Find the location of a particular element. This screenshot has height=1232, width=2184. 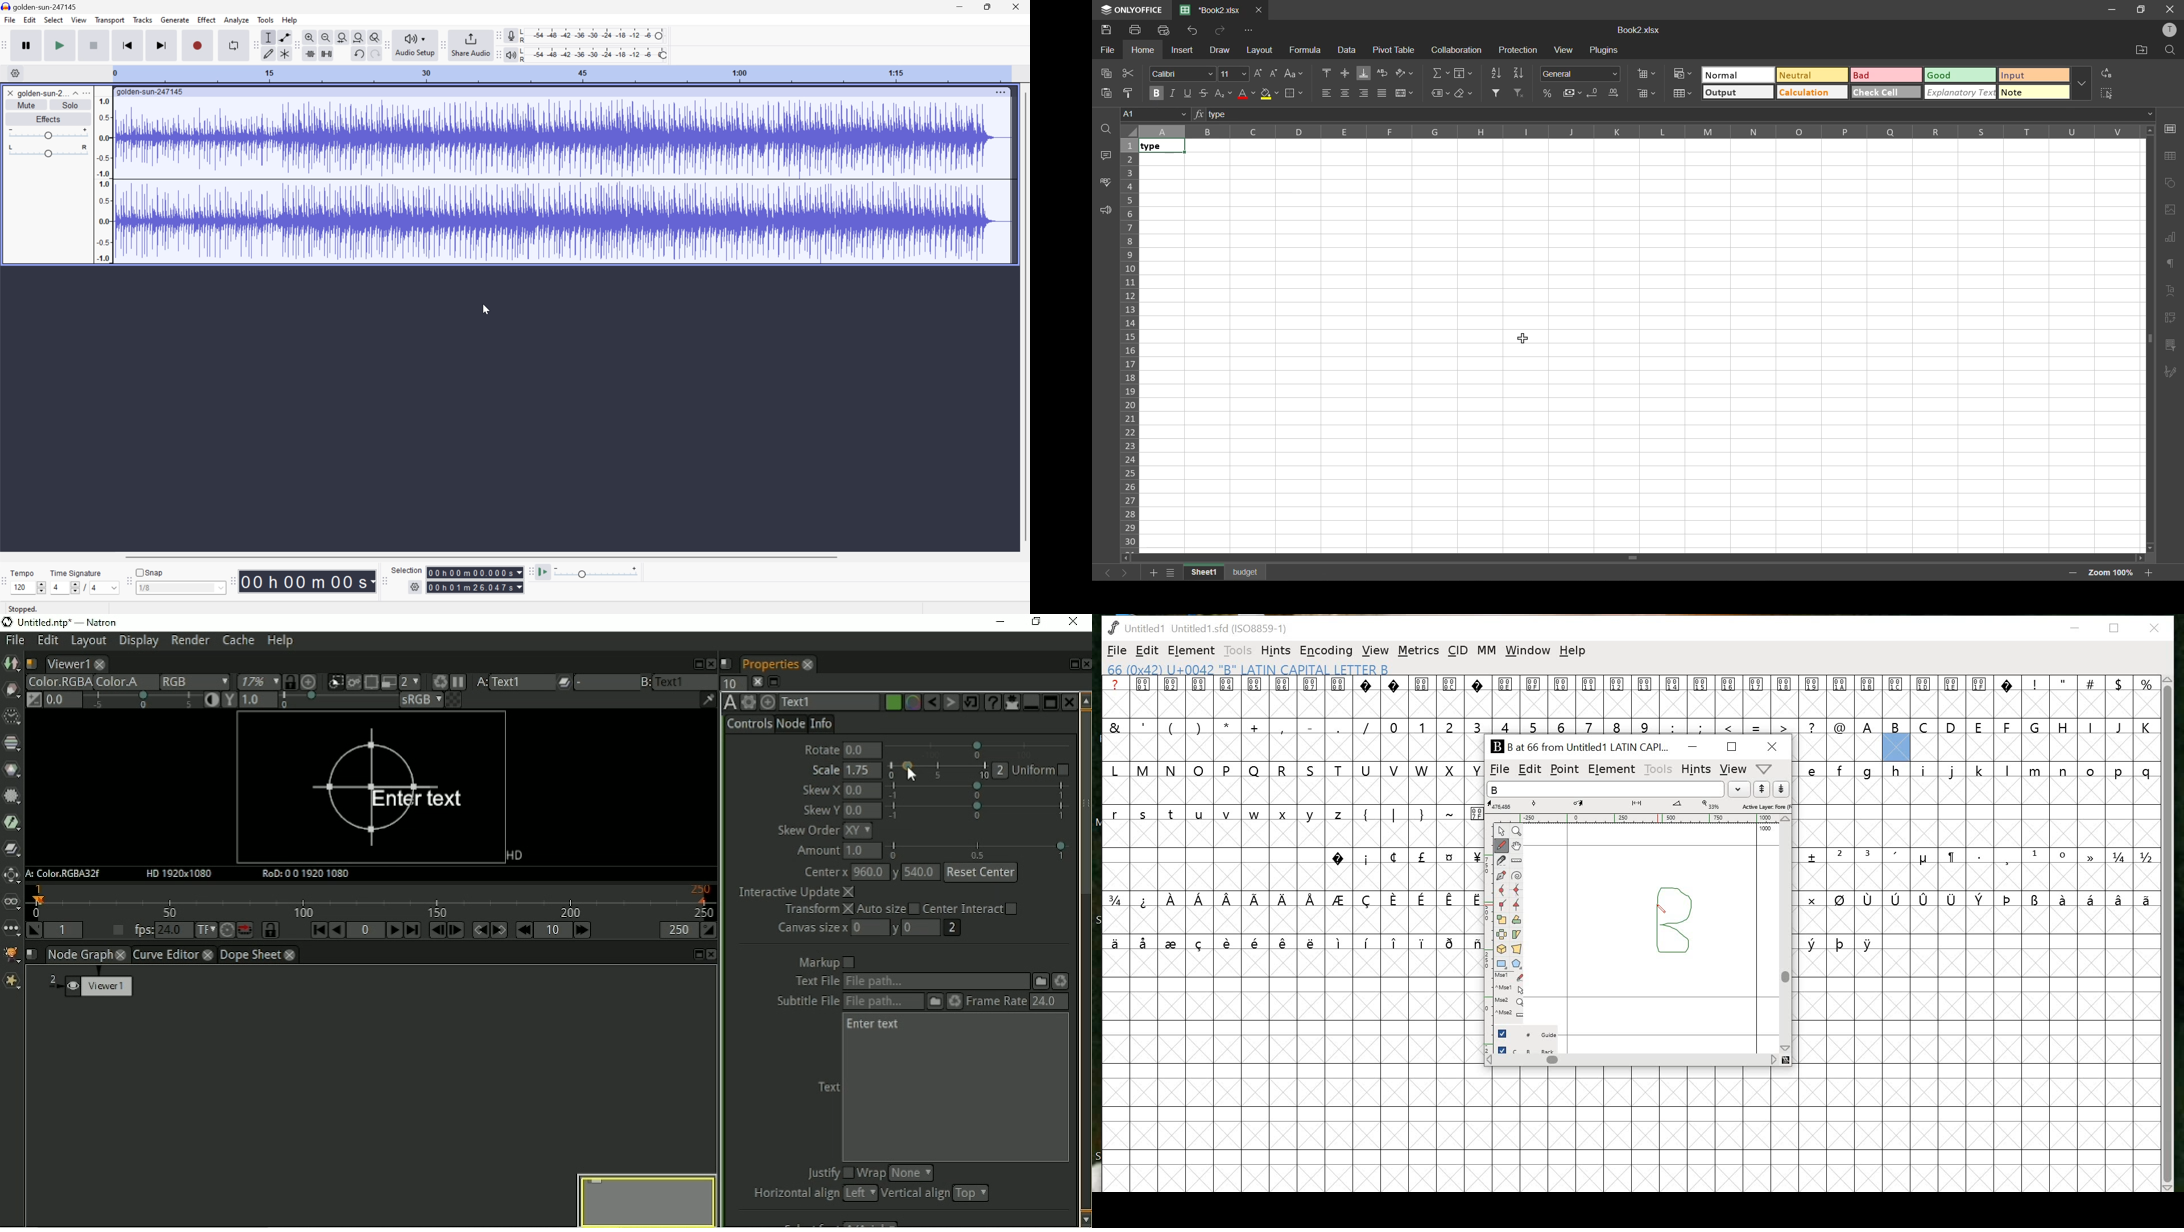

charts is located at coordinates (2171, 237).